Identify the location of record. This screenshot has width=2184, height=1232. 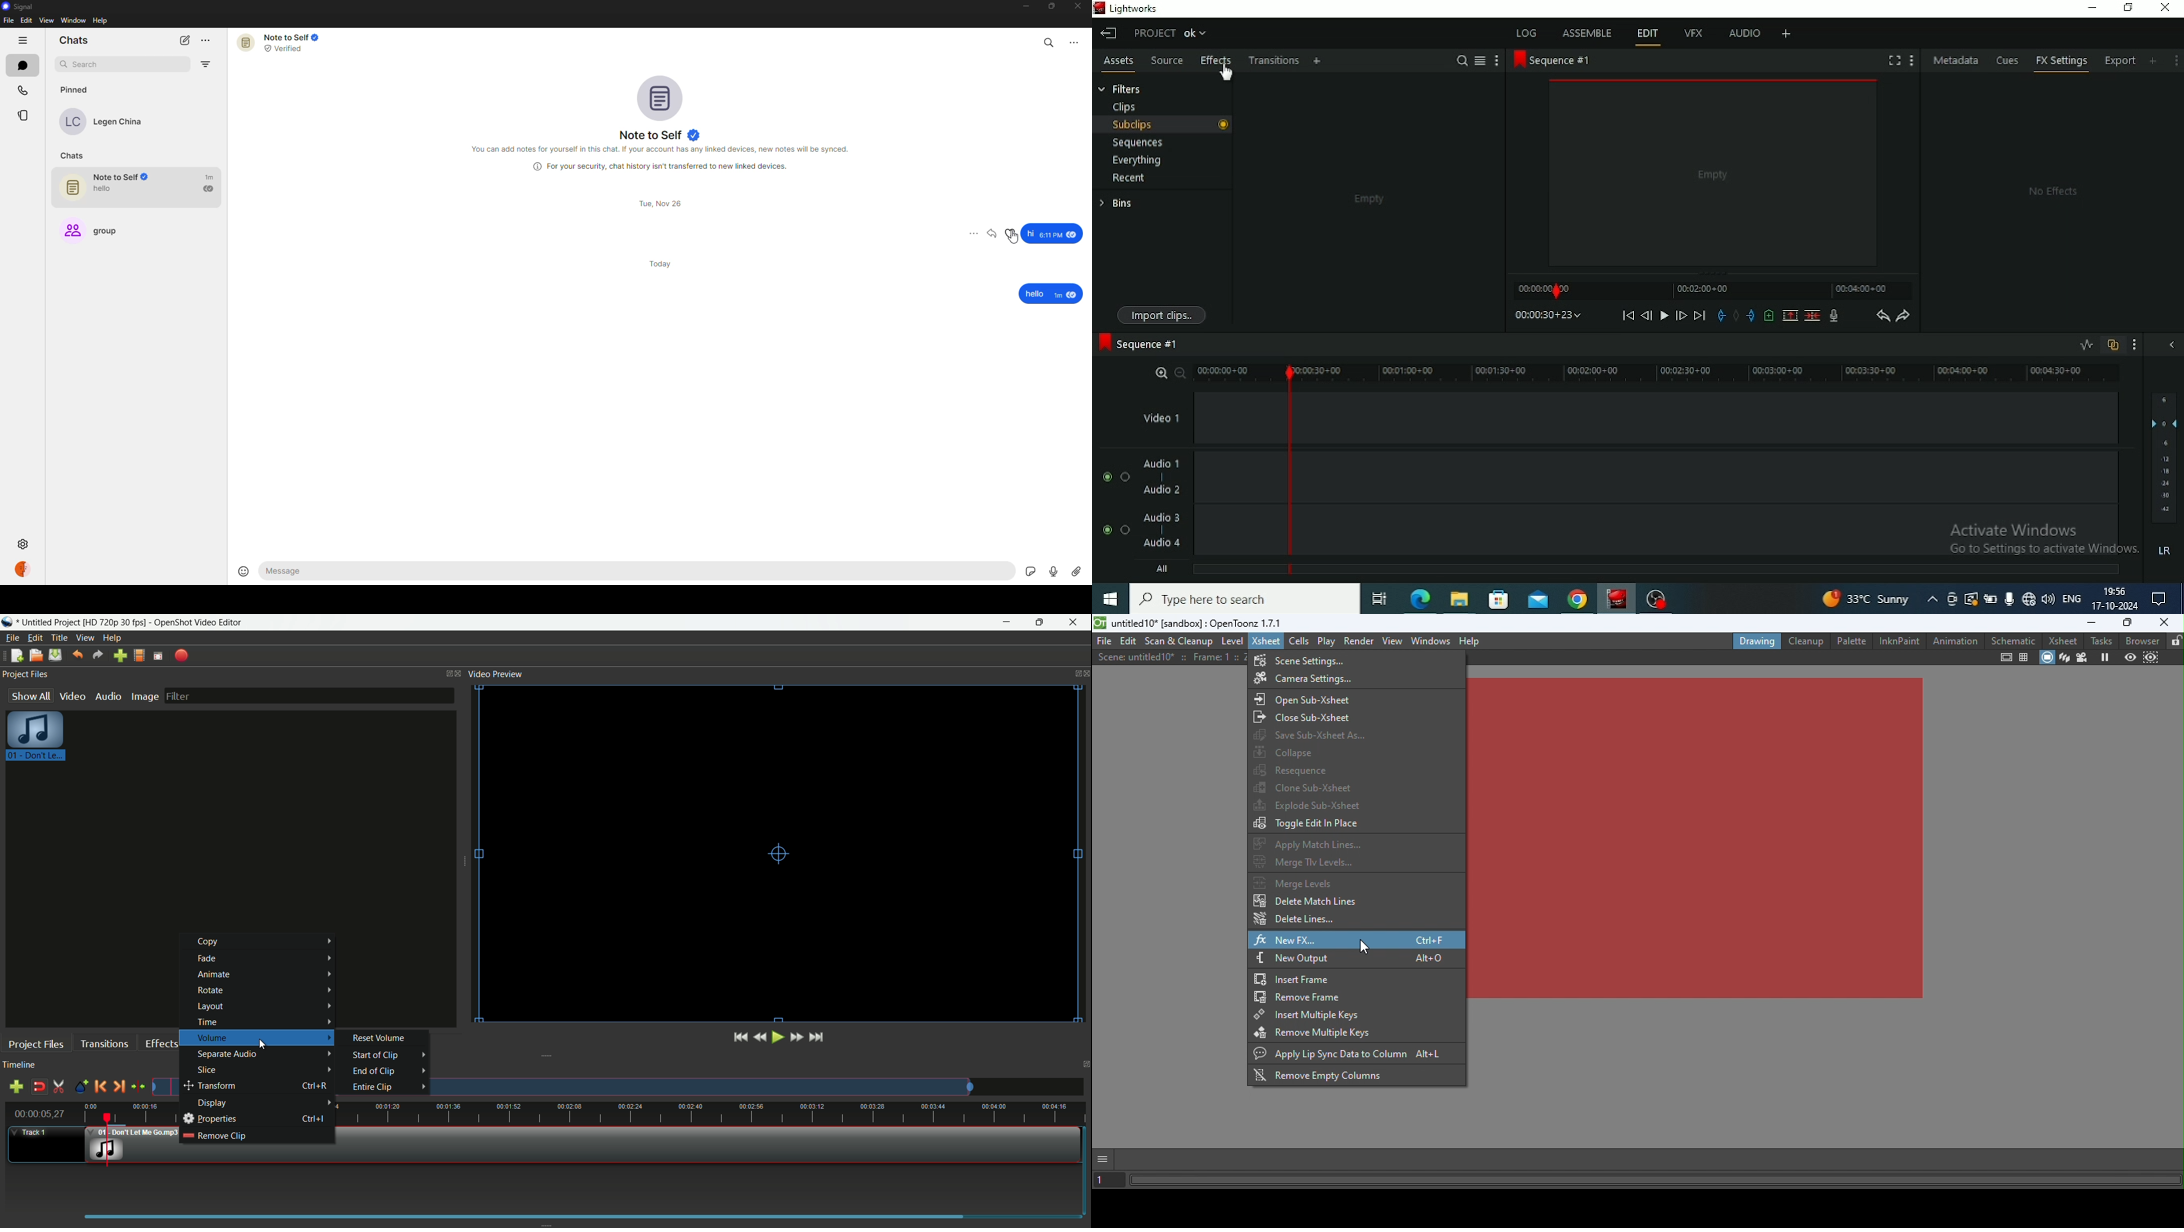
(1051, 569).